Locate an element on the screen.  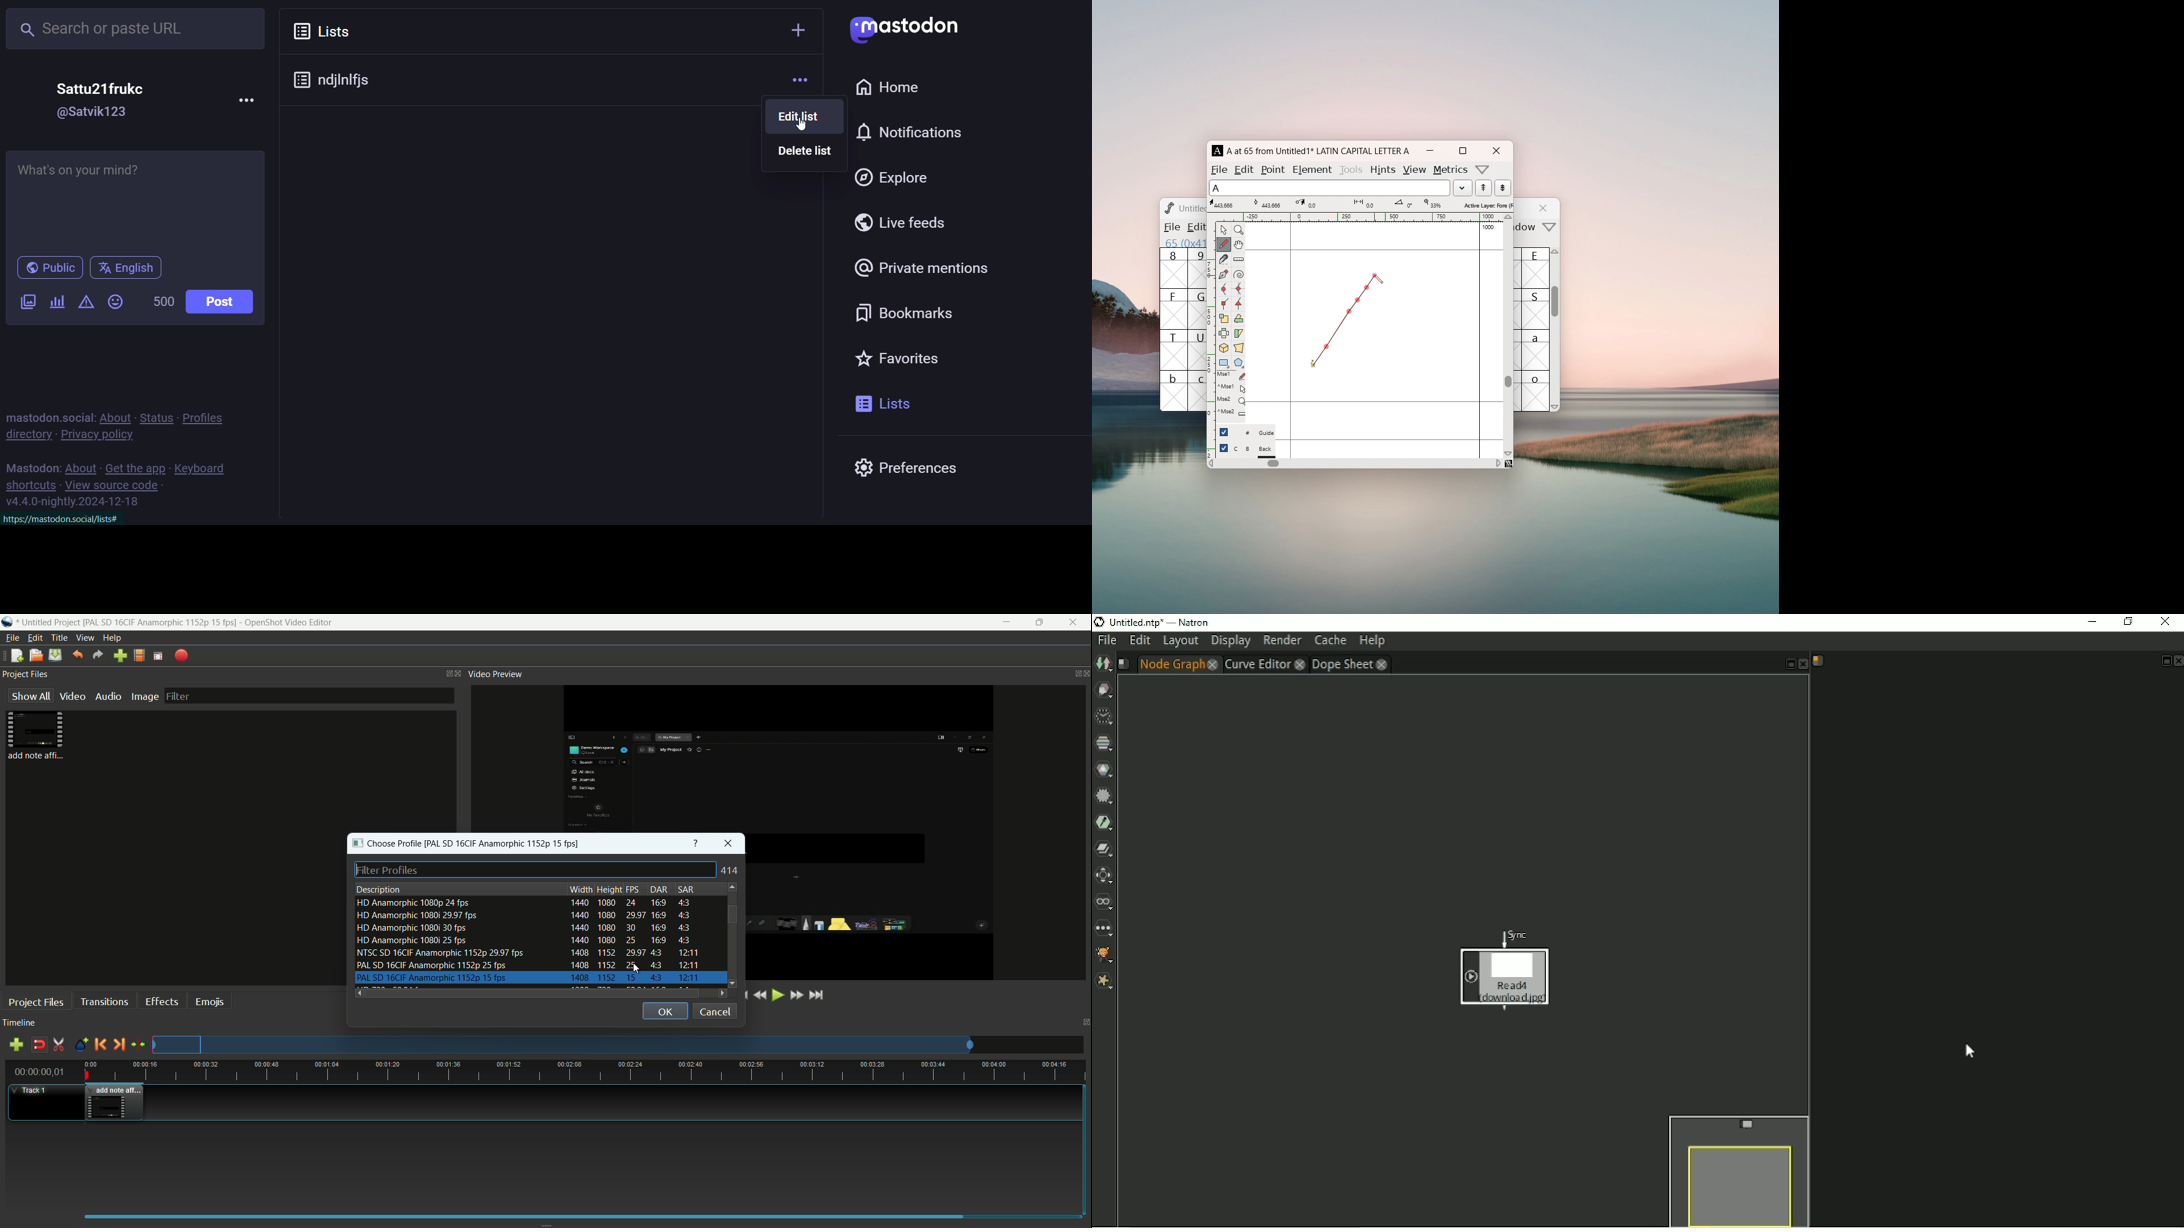
title menu is located at coordinates (57, 637).